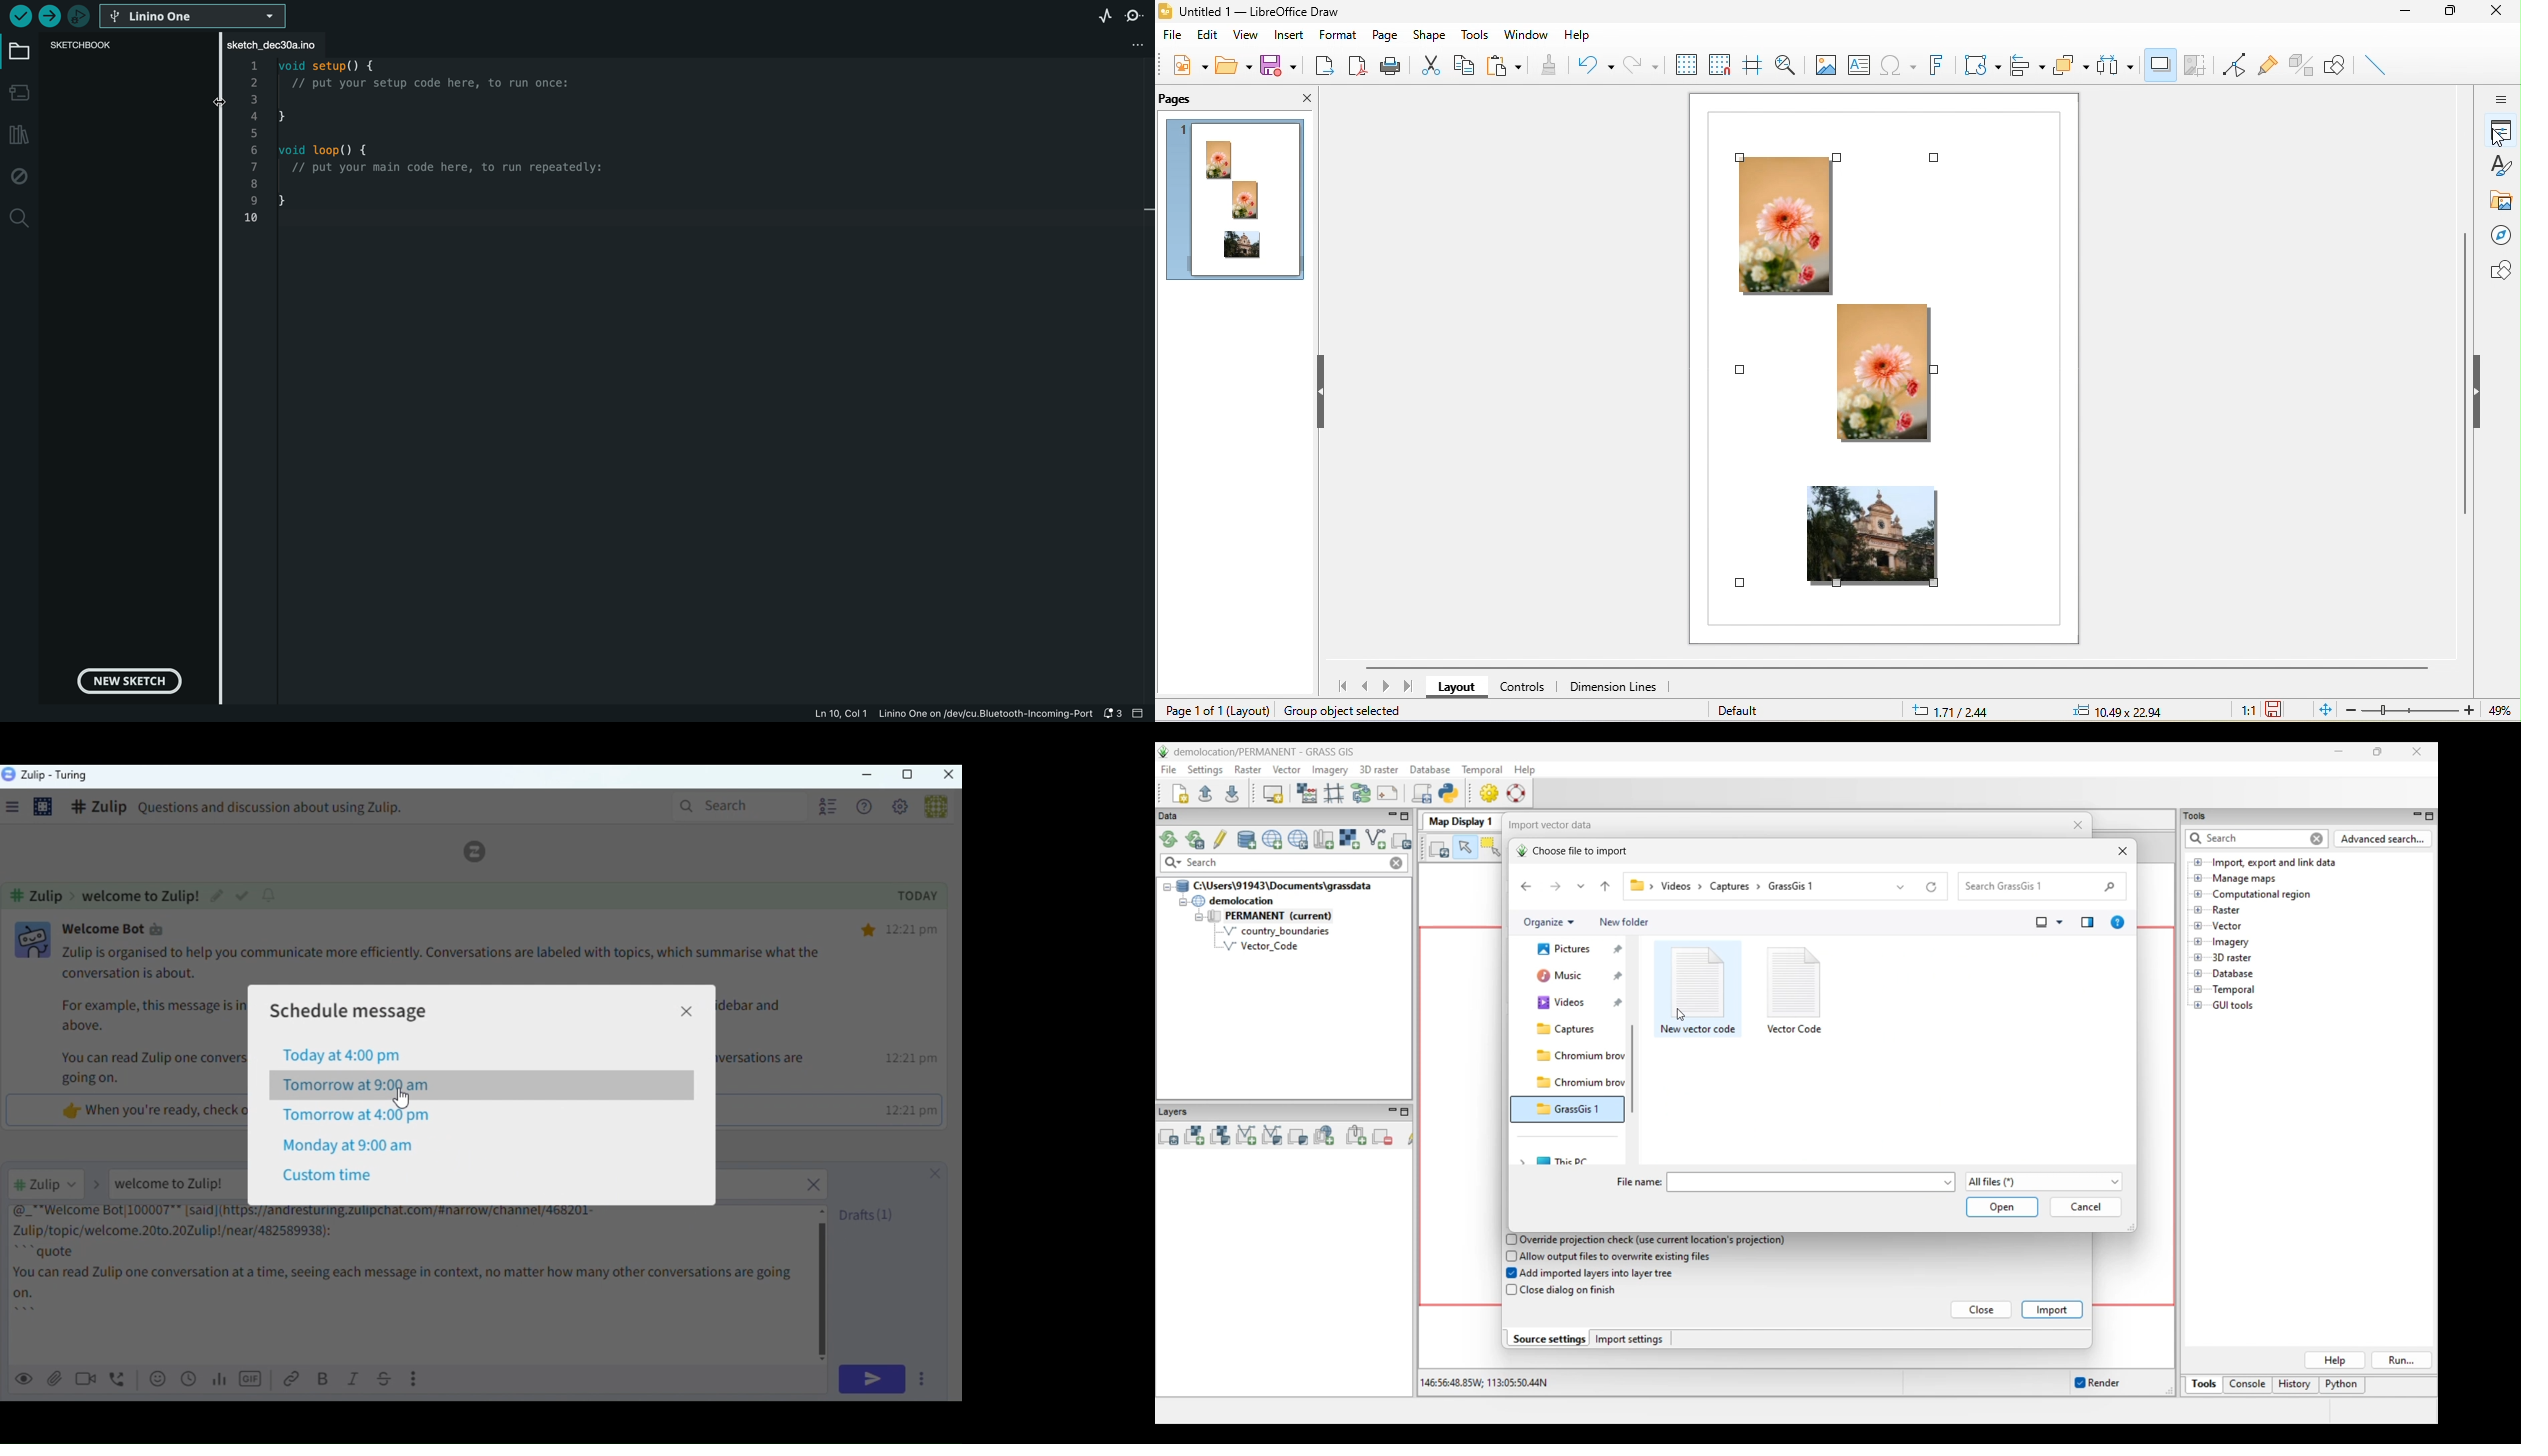 The width and height of the screenshot is (2548, 1456). I want to click on last page, so click(1409, 687).